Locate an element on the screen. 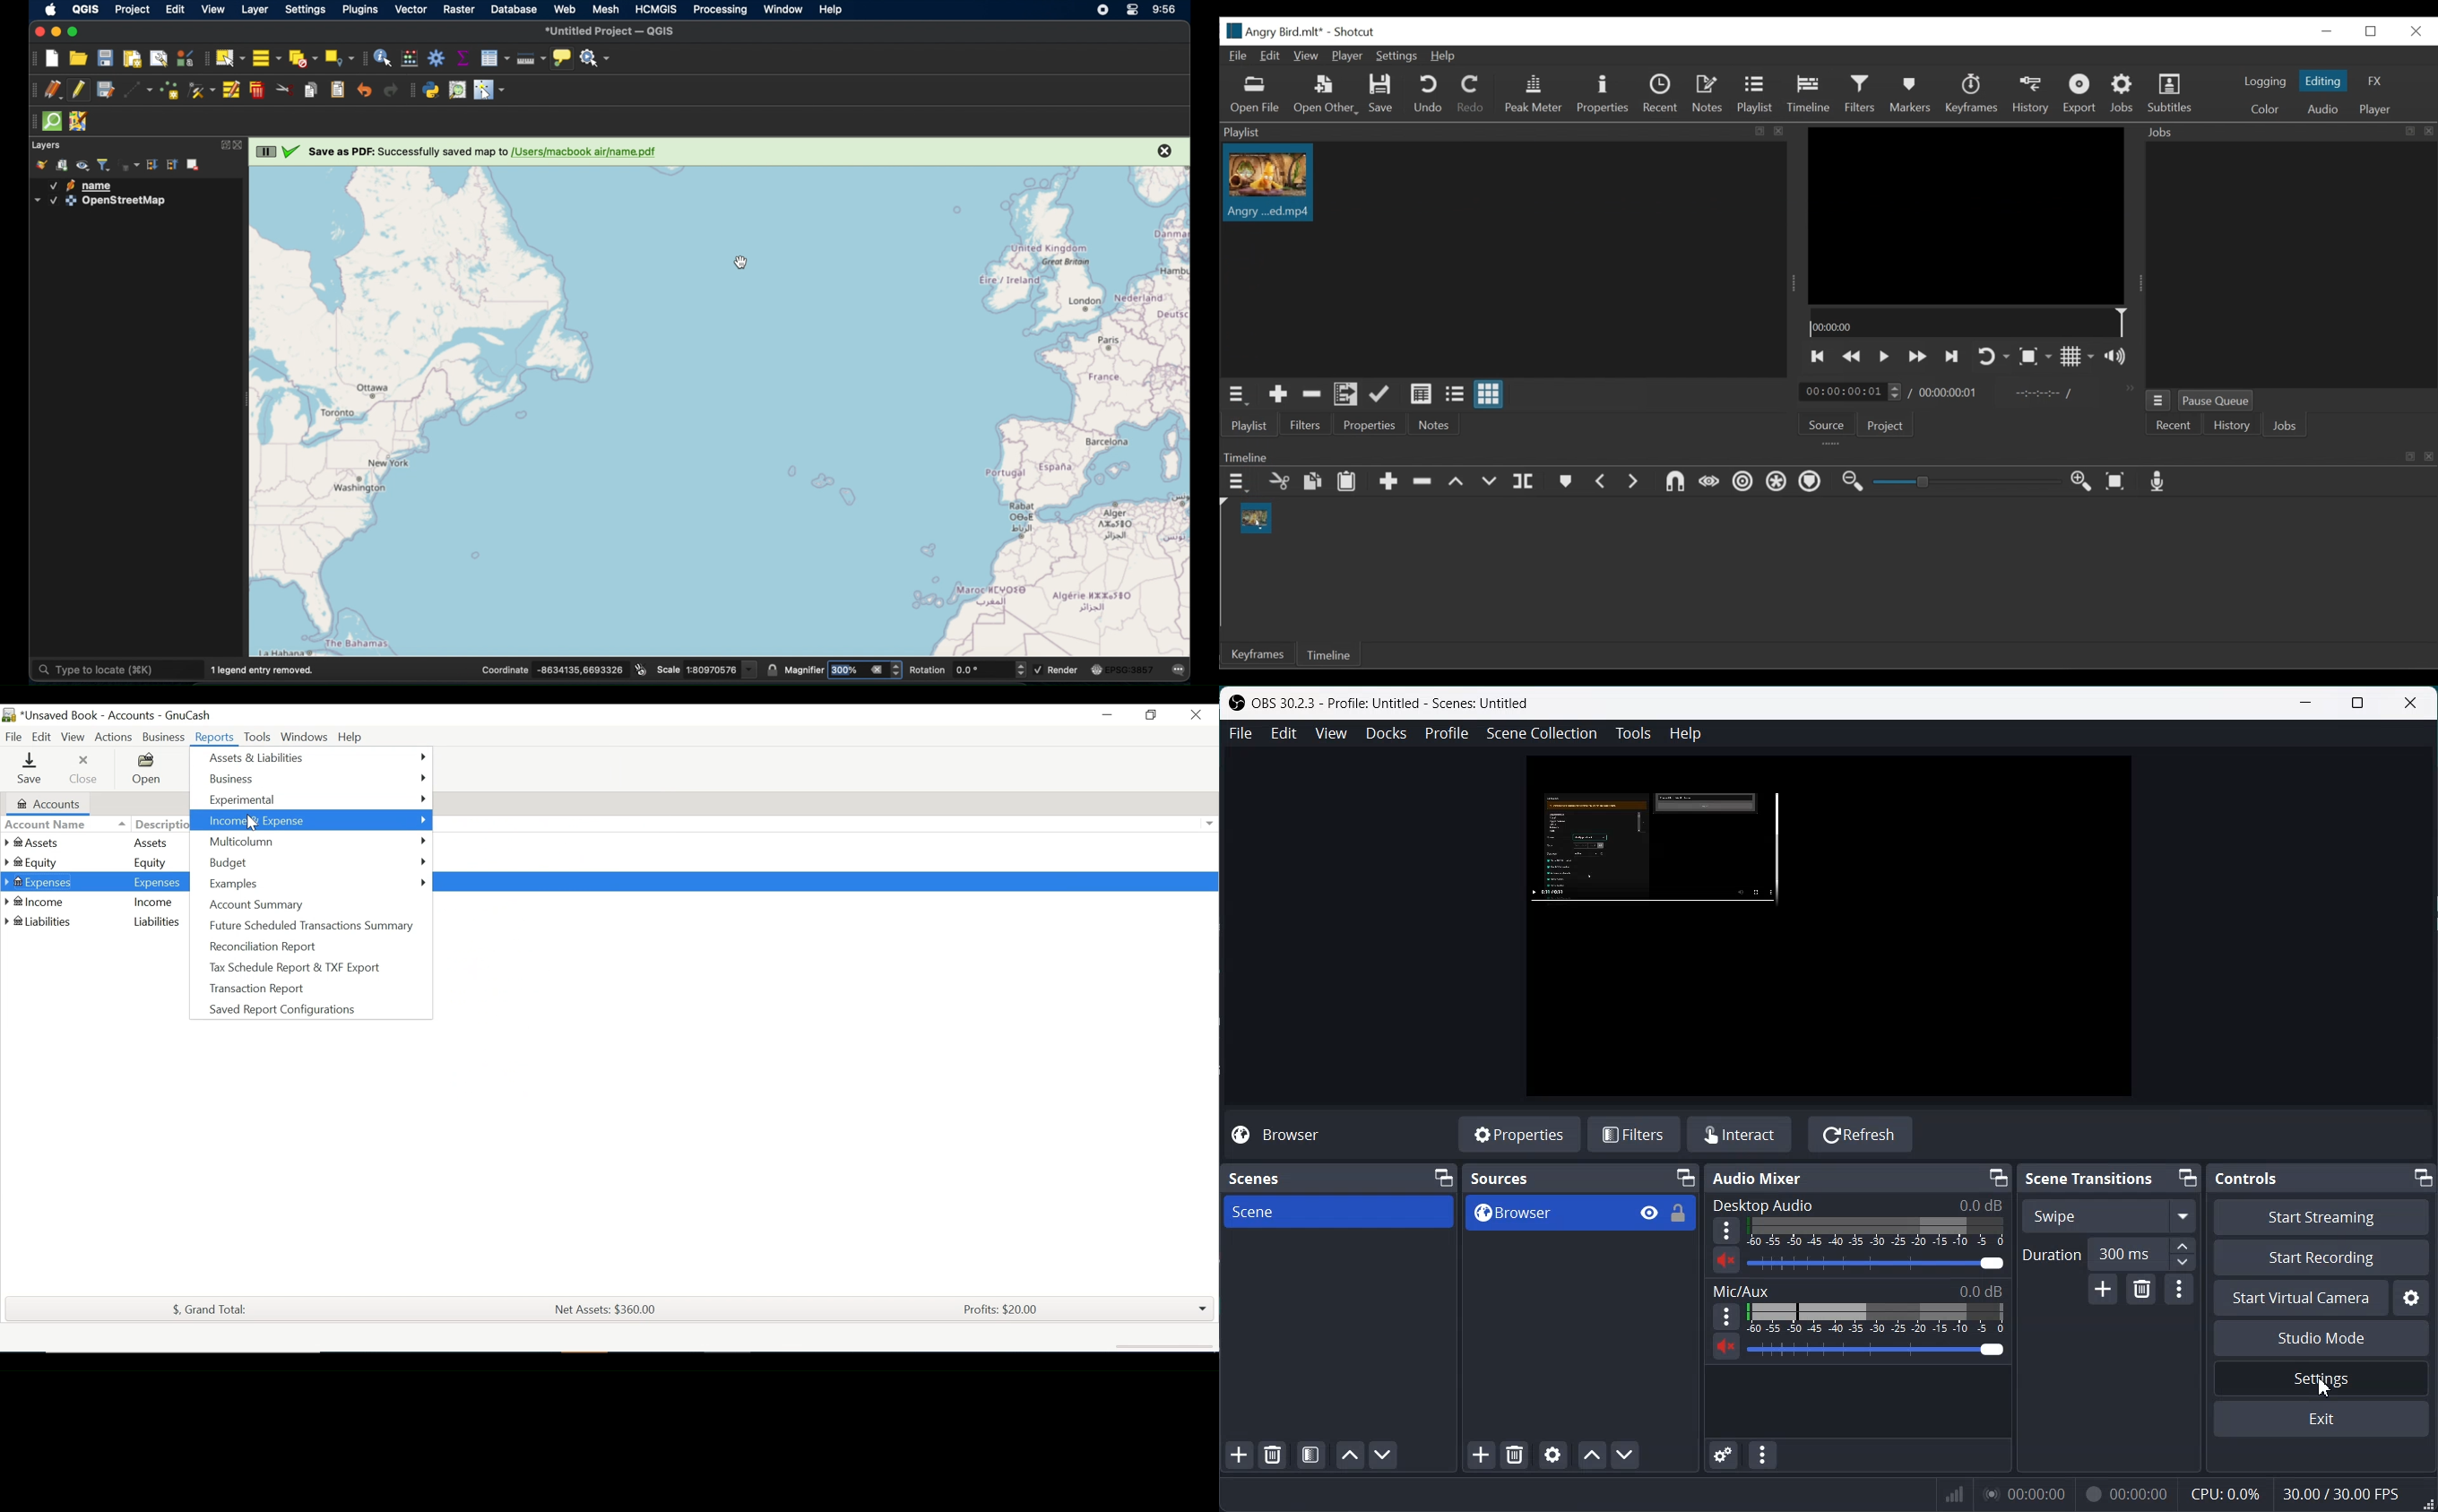  CPU: 0.0% is located at coordinates (2227, 1494).